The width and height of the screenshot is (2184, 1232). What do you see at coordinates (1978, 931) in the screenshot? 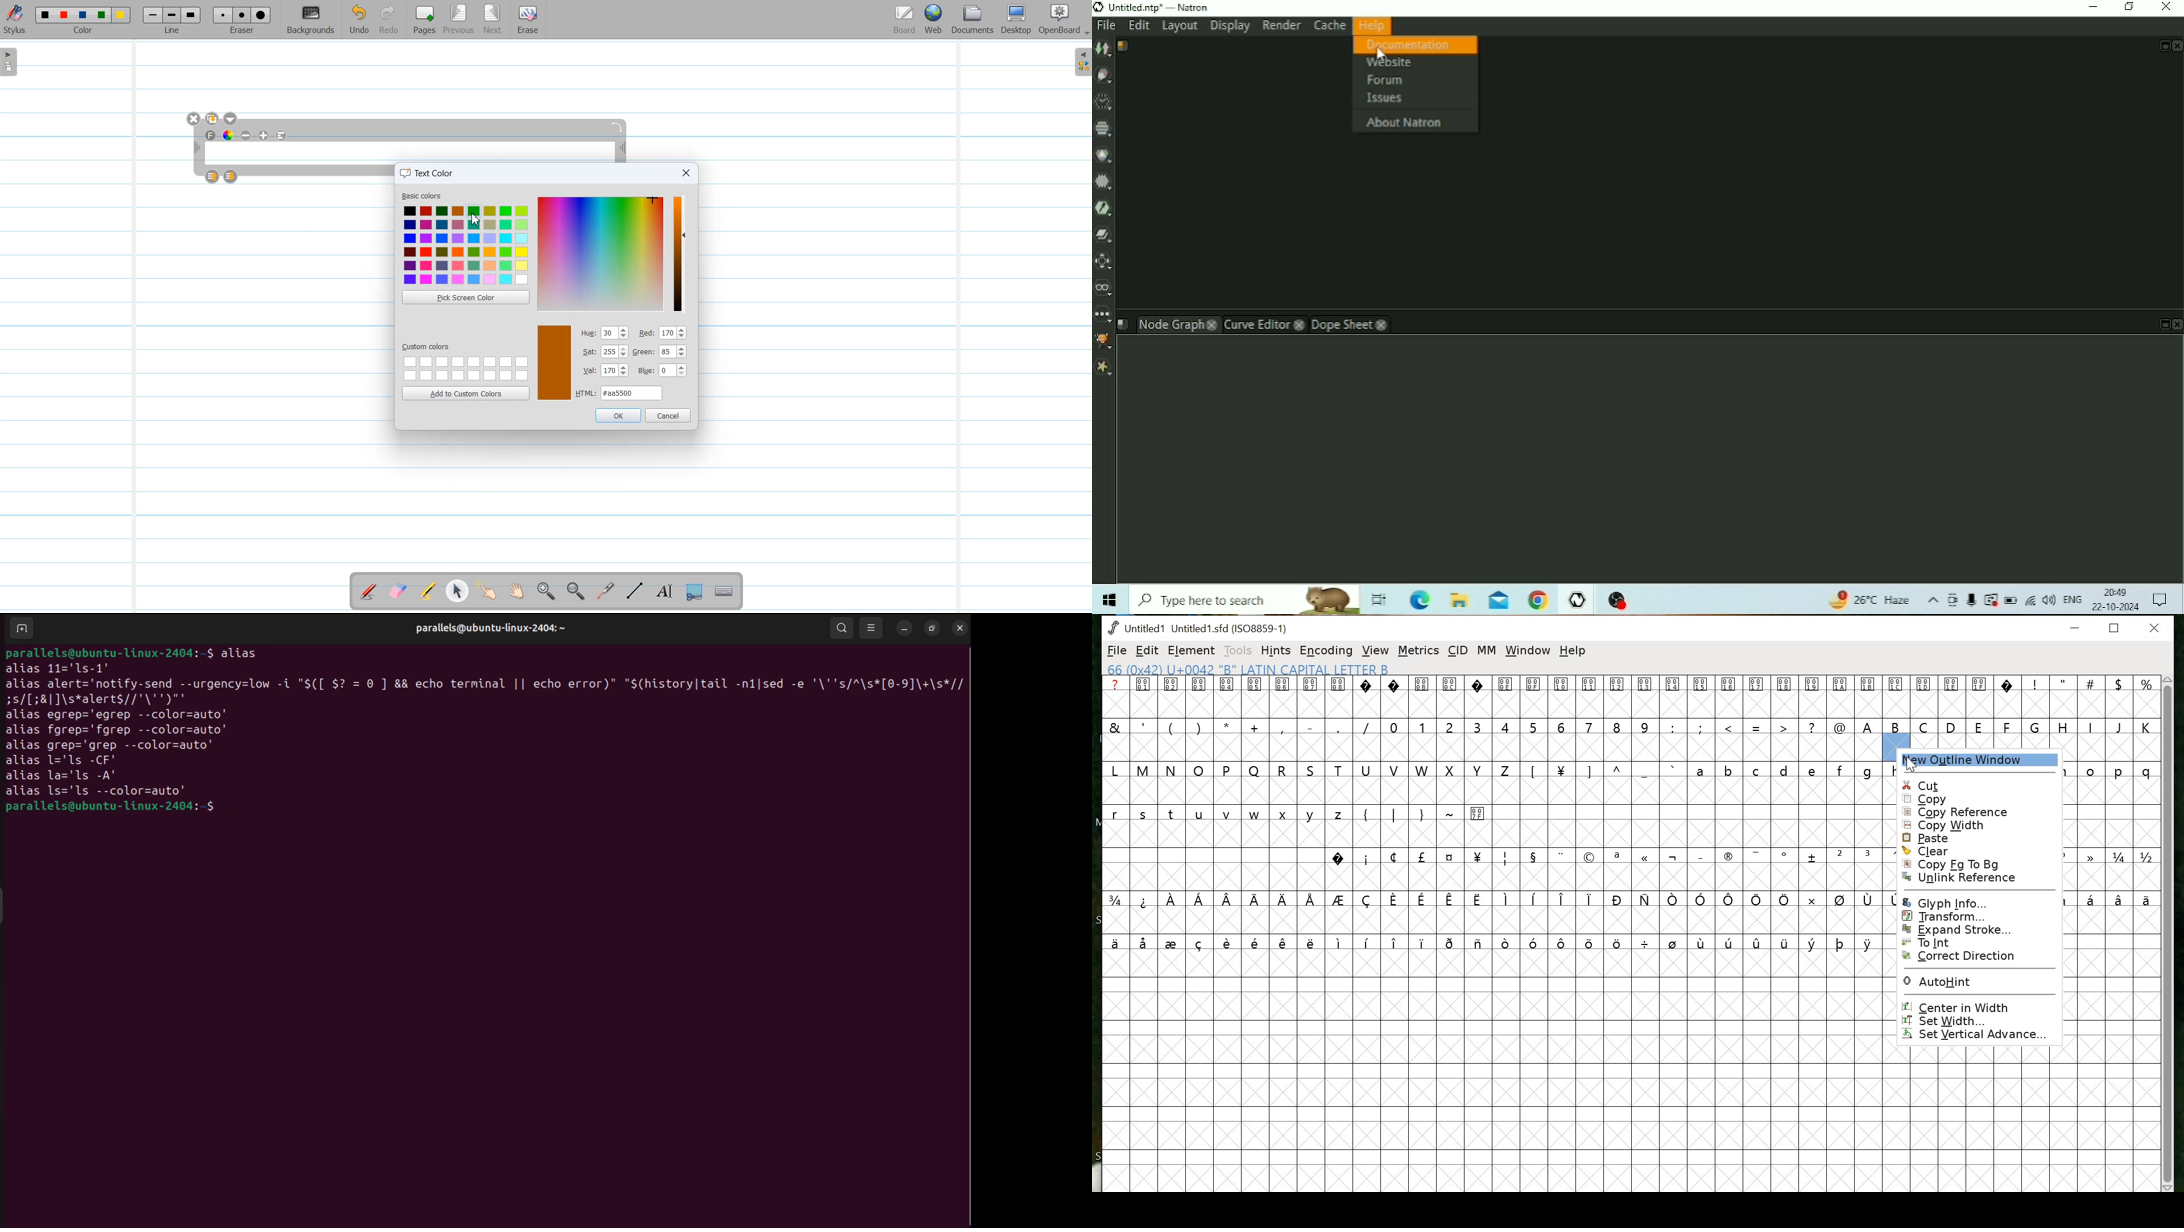
I see `expand stroke` at bounding box center [1978, 931].